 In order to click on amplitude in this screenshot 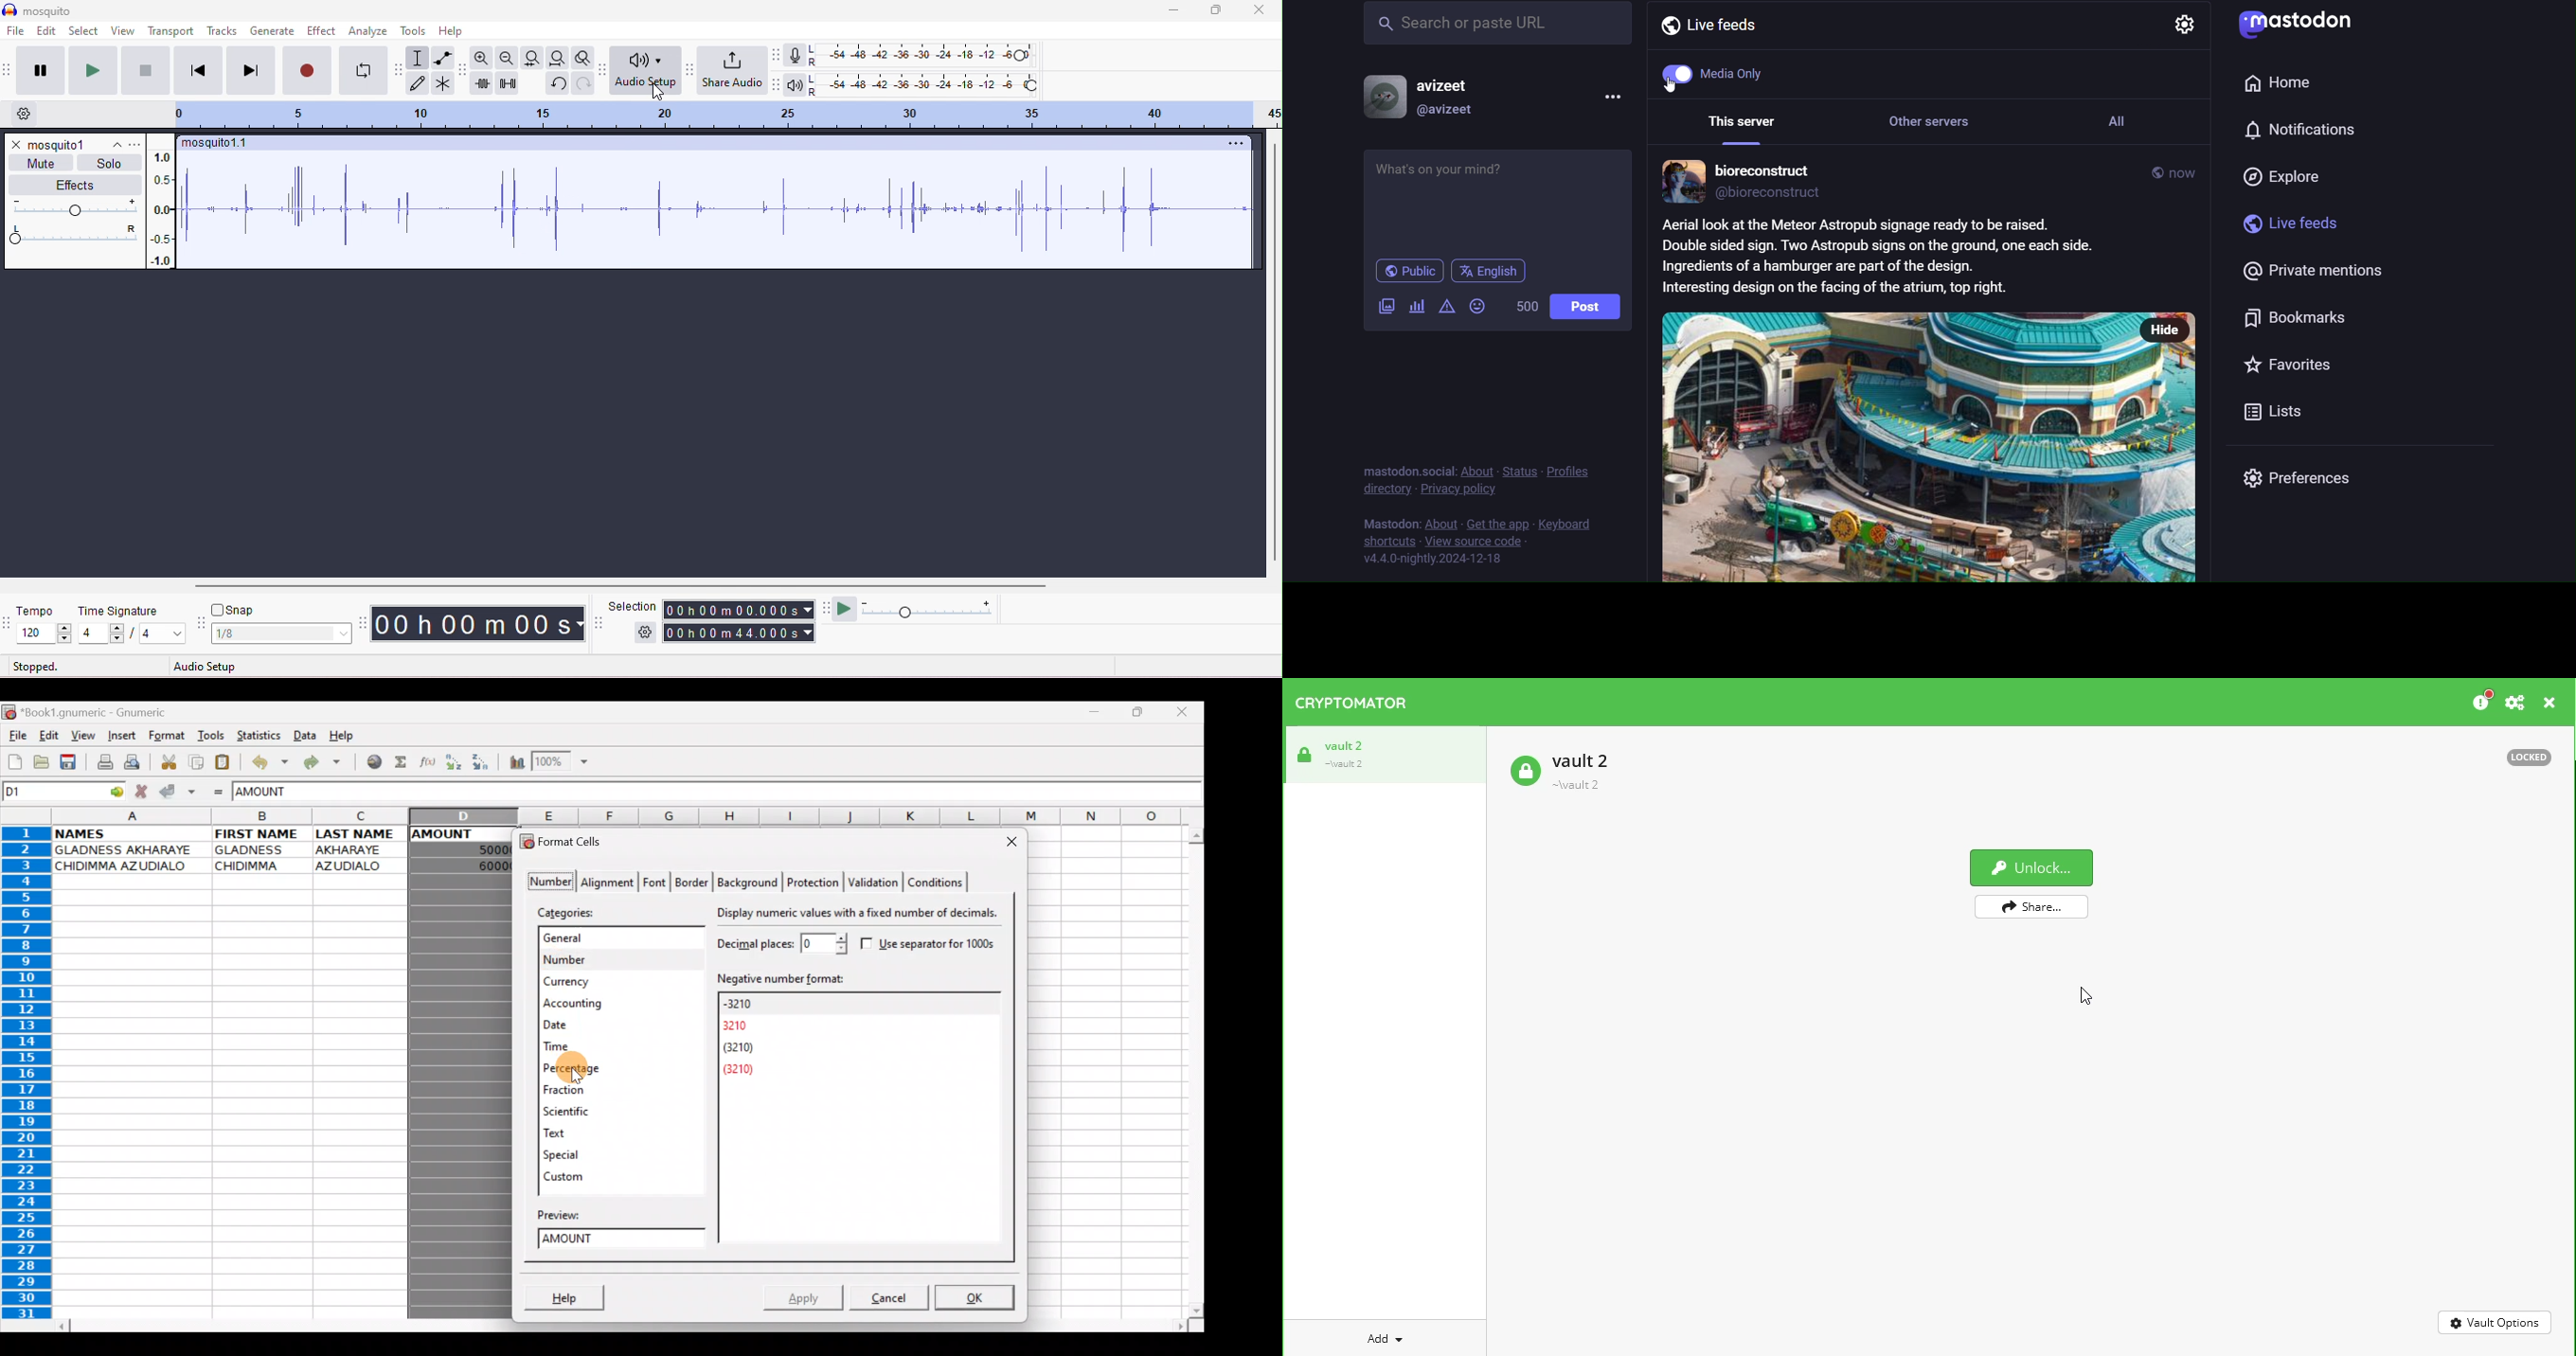, I will do `click(163, 208)`.